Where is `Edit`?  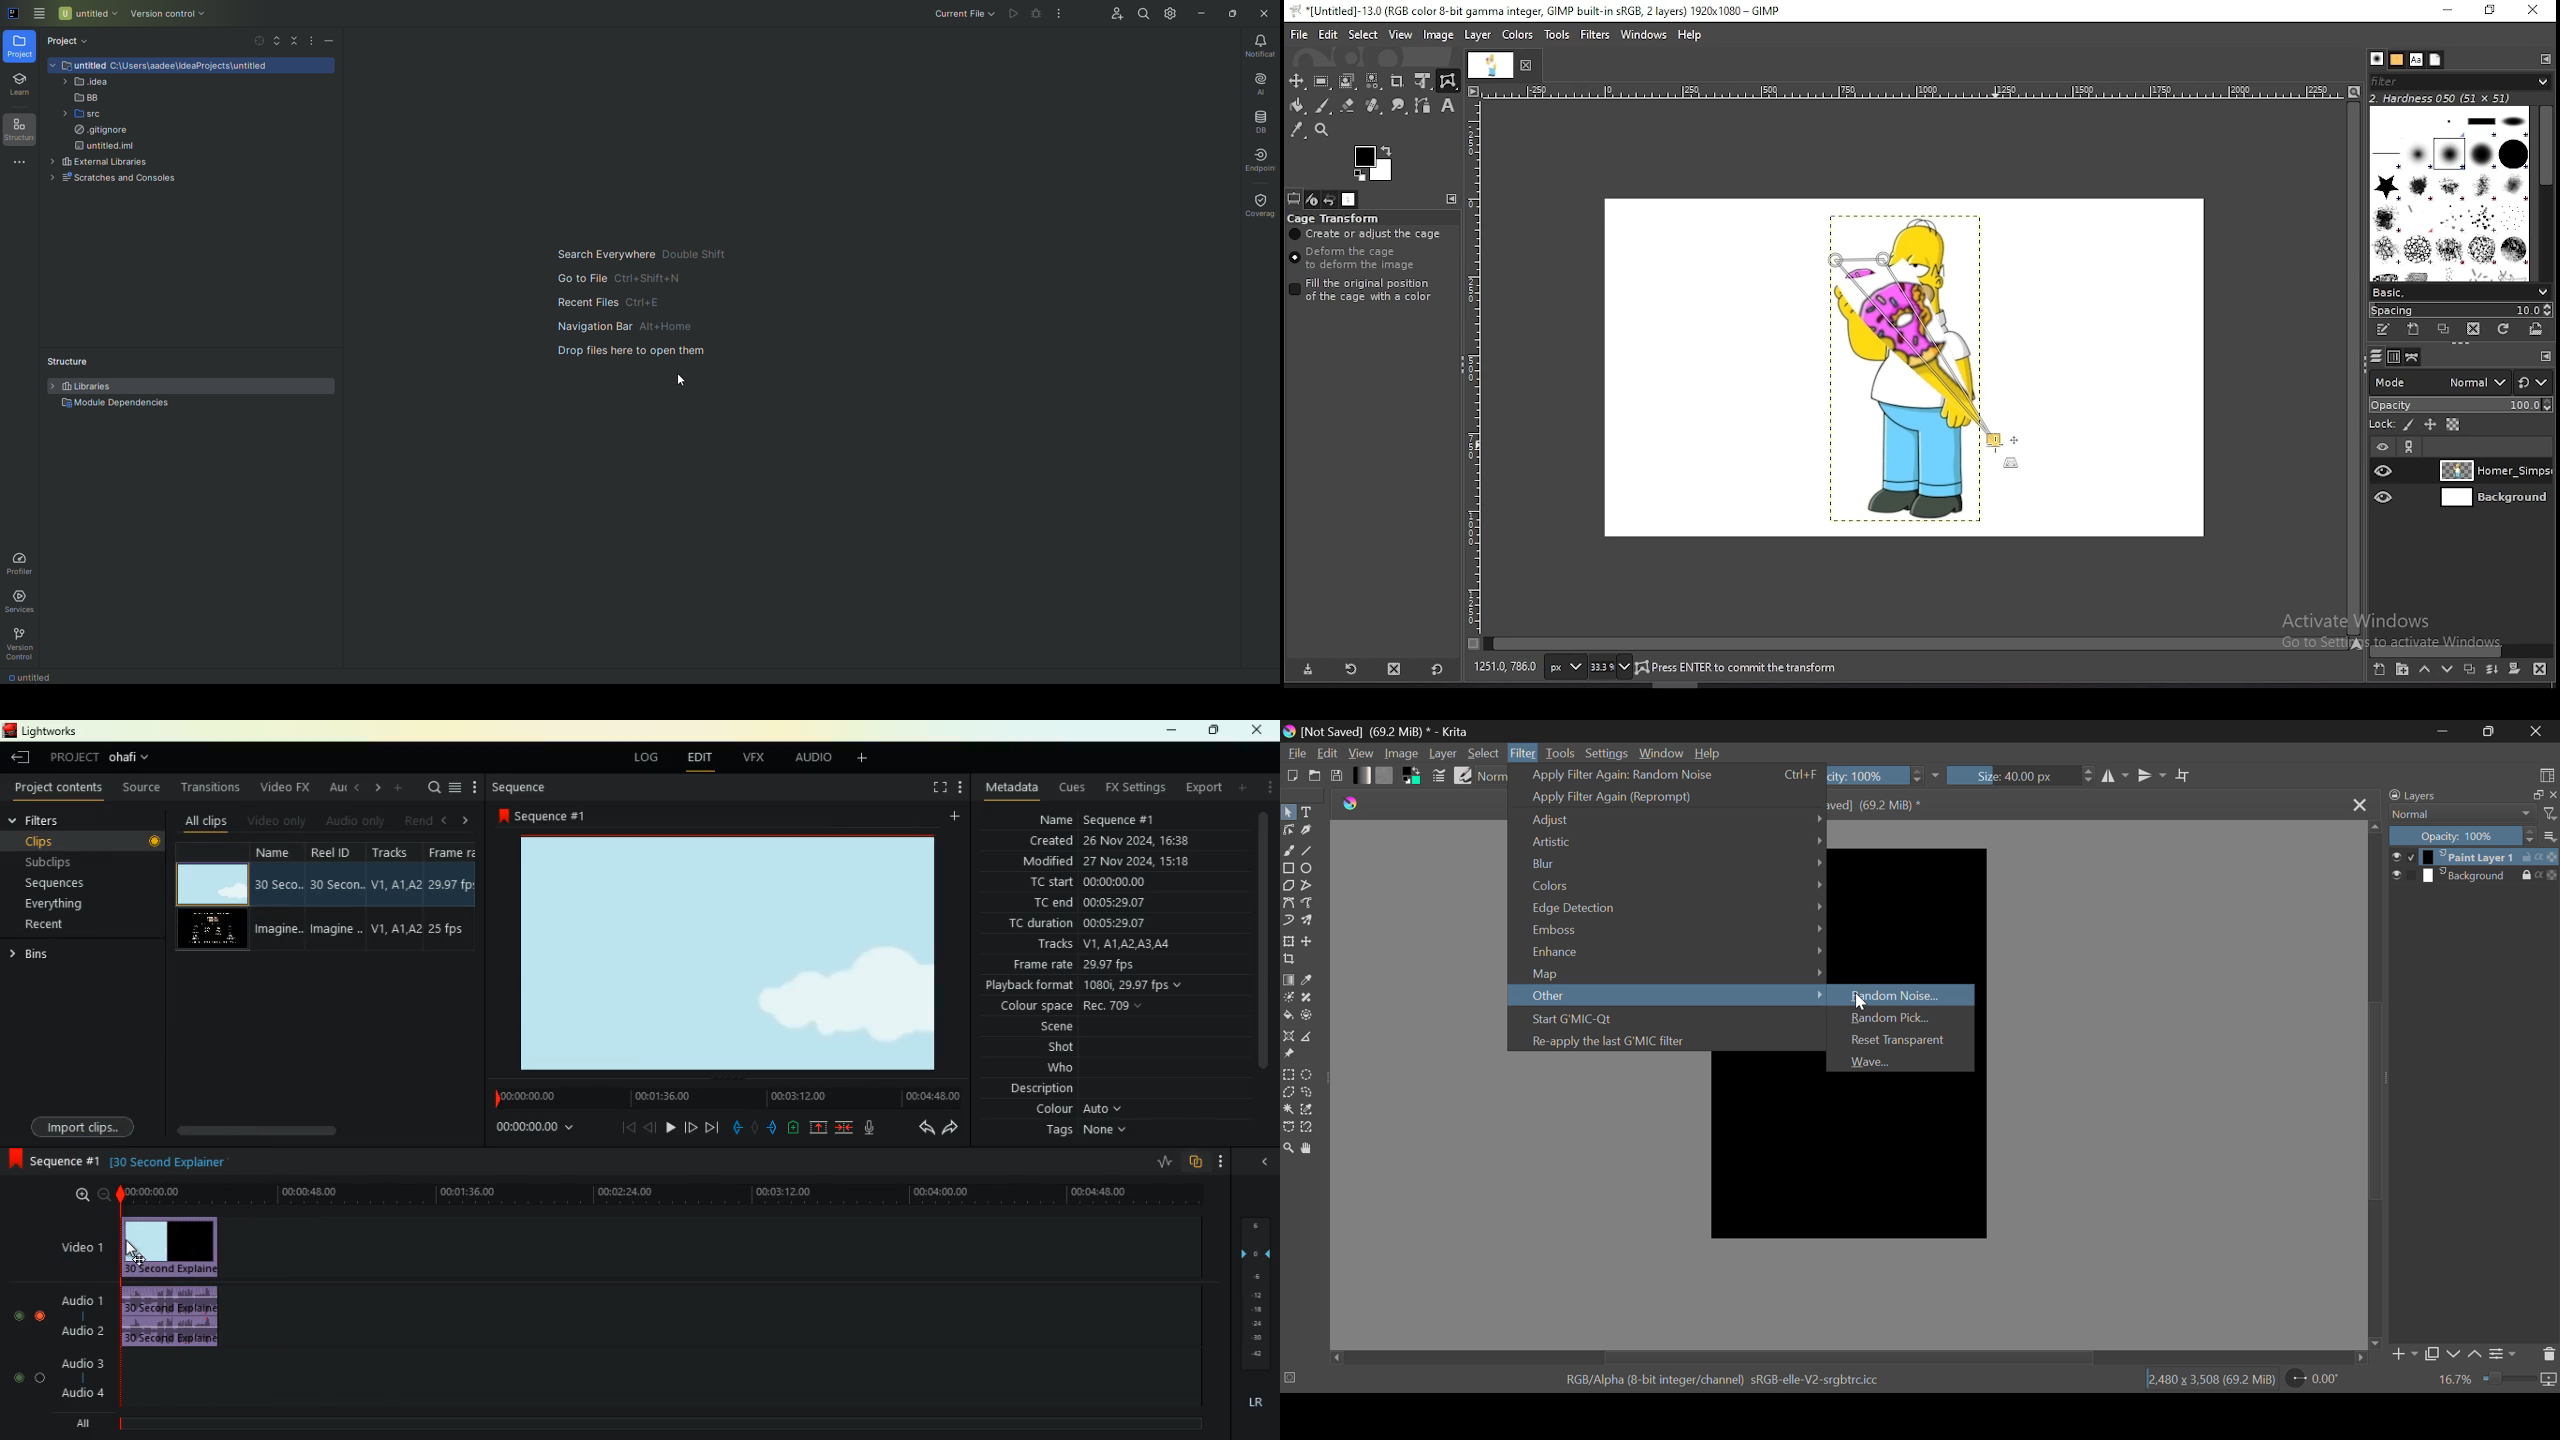 Edit is located at coordinates (1328, 754).